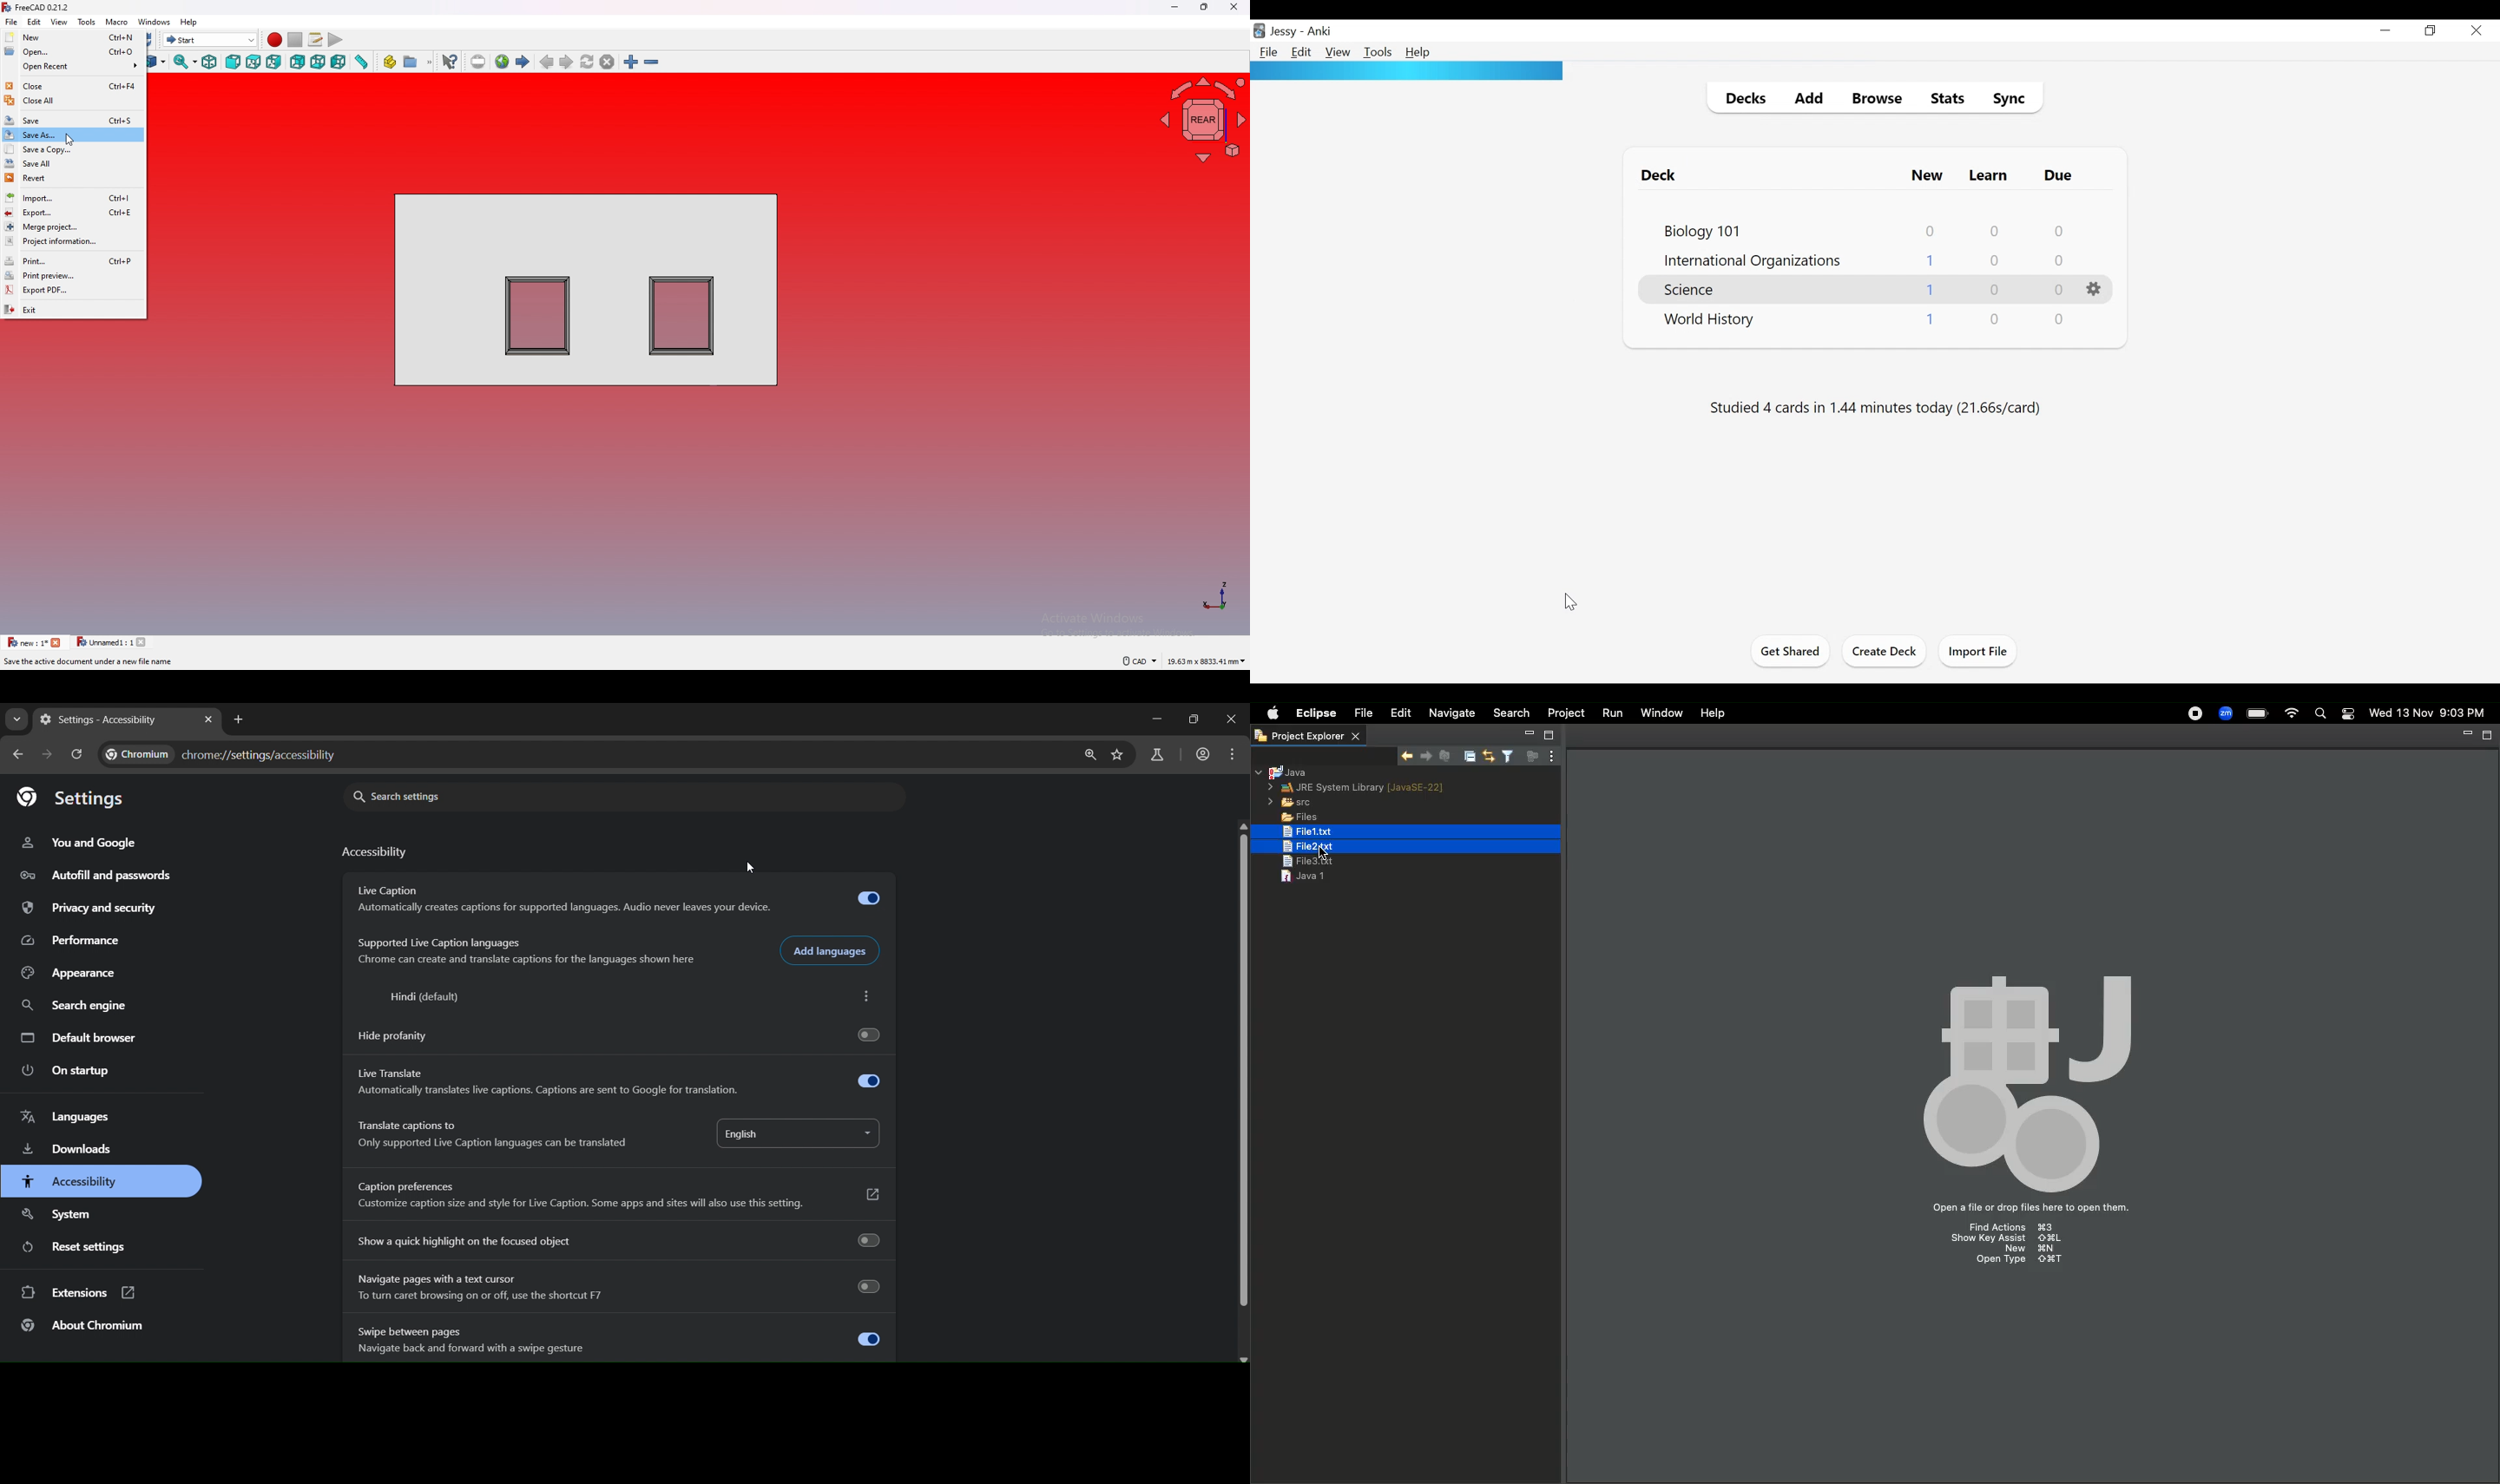  What do you see at coordinates (1930, 291) in the screenshot?
I see `New Cards Count` at bounding box center [1930, 291].